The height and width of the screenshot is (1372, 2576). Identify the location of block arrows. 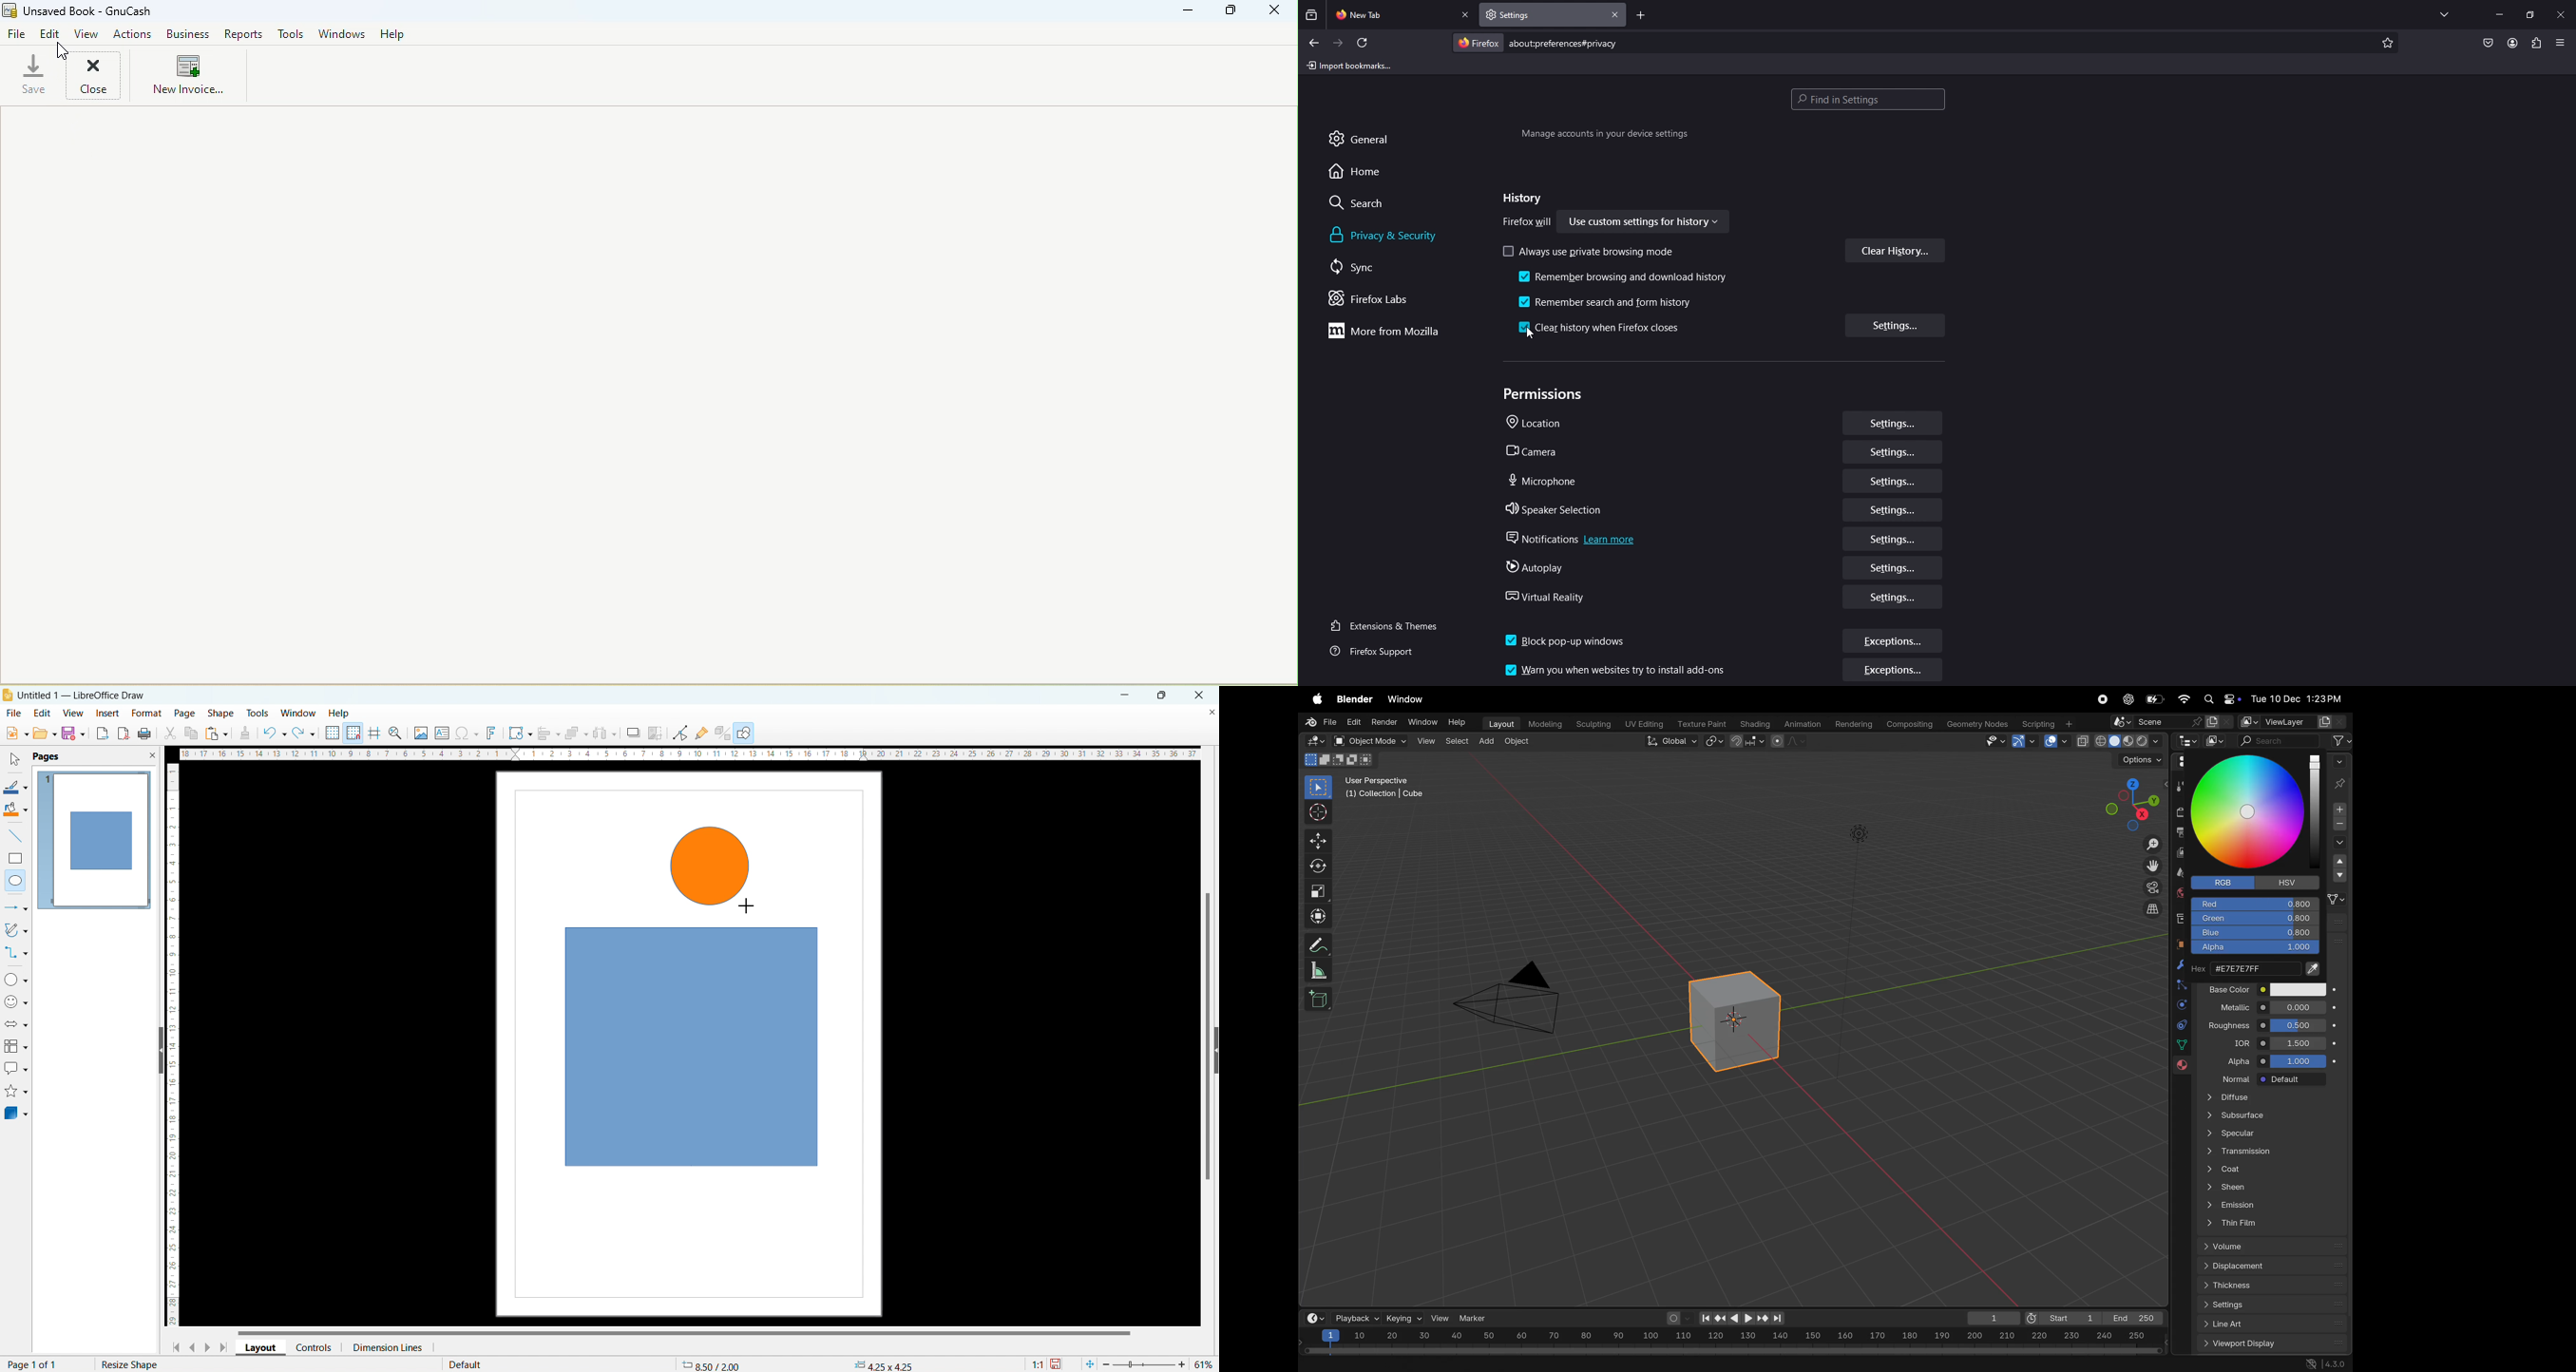
(17, 1024).